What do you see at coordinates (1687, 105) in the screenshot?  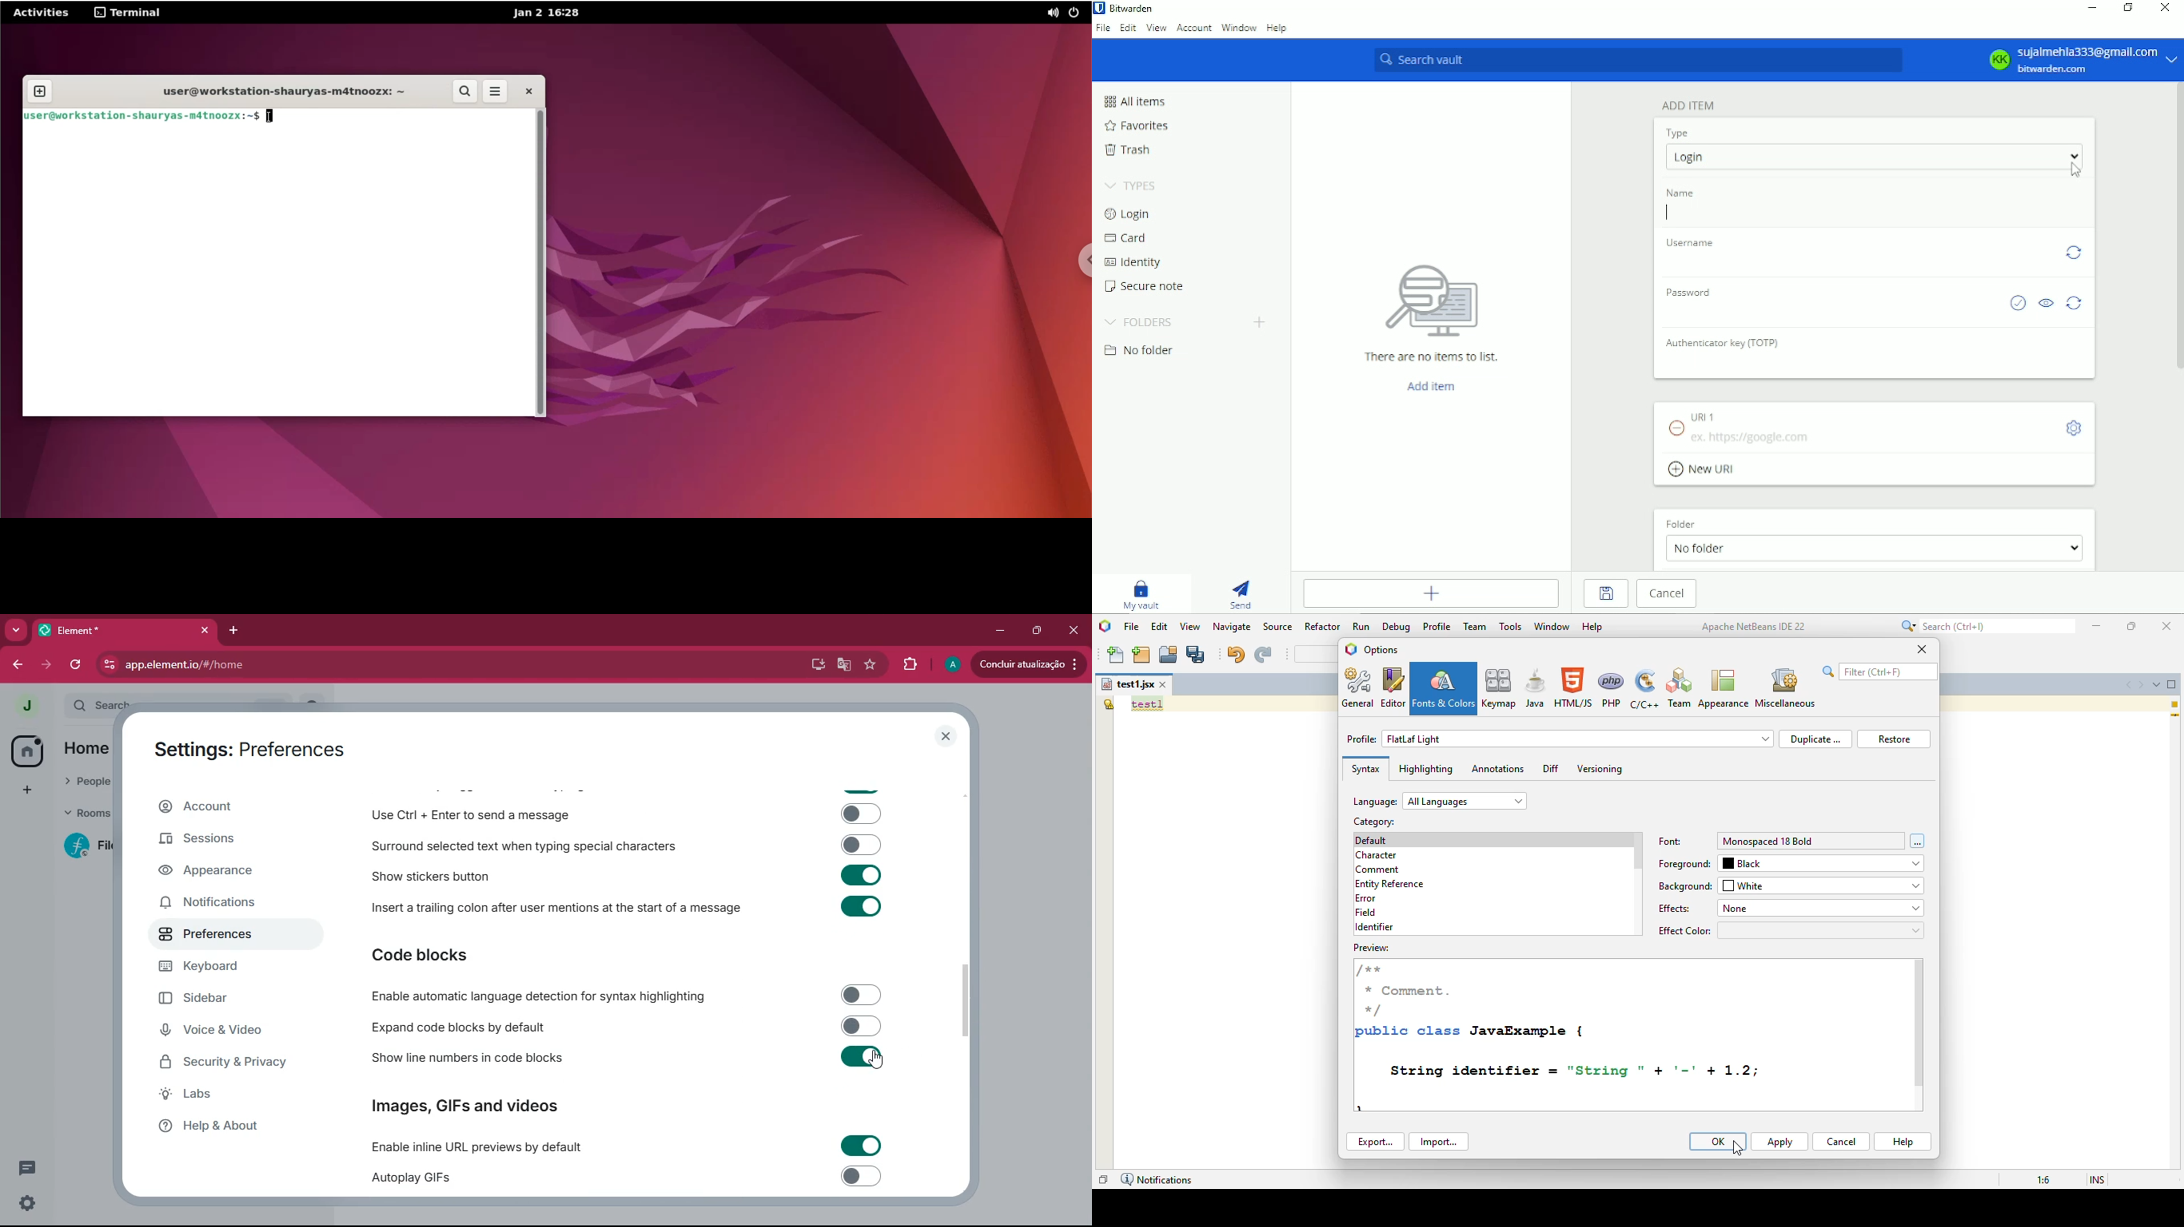 I see `Add item` at bounding box center [1687, 105].